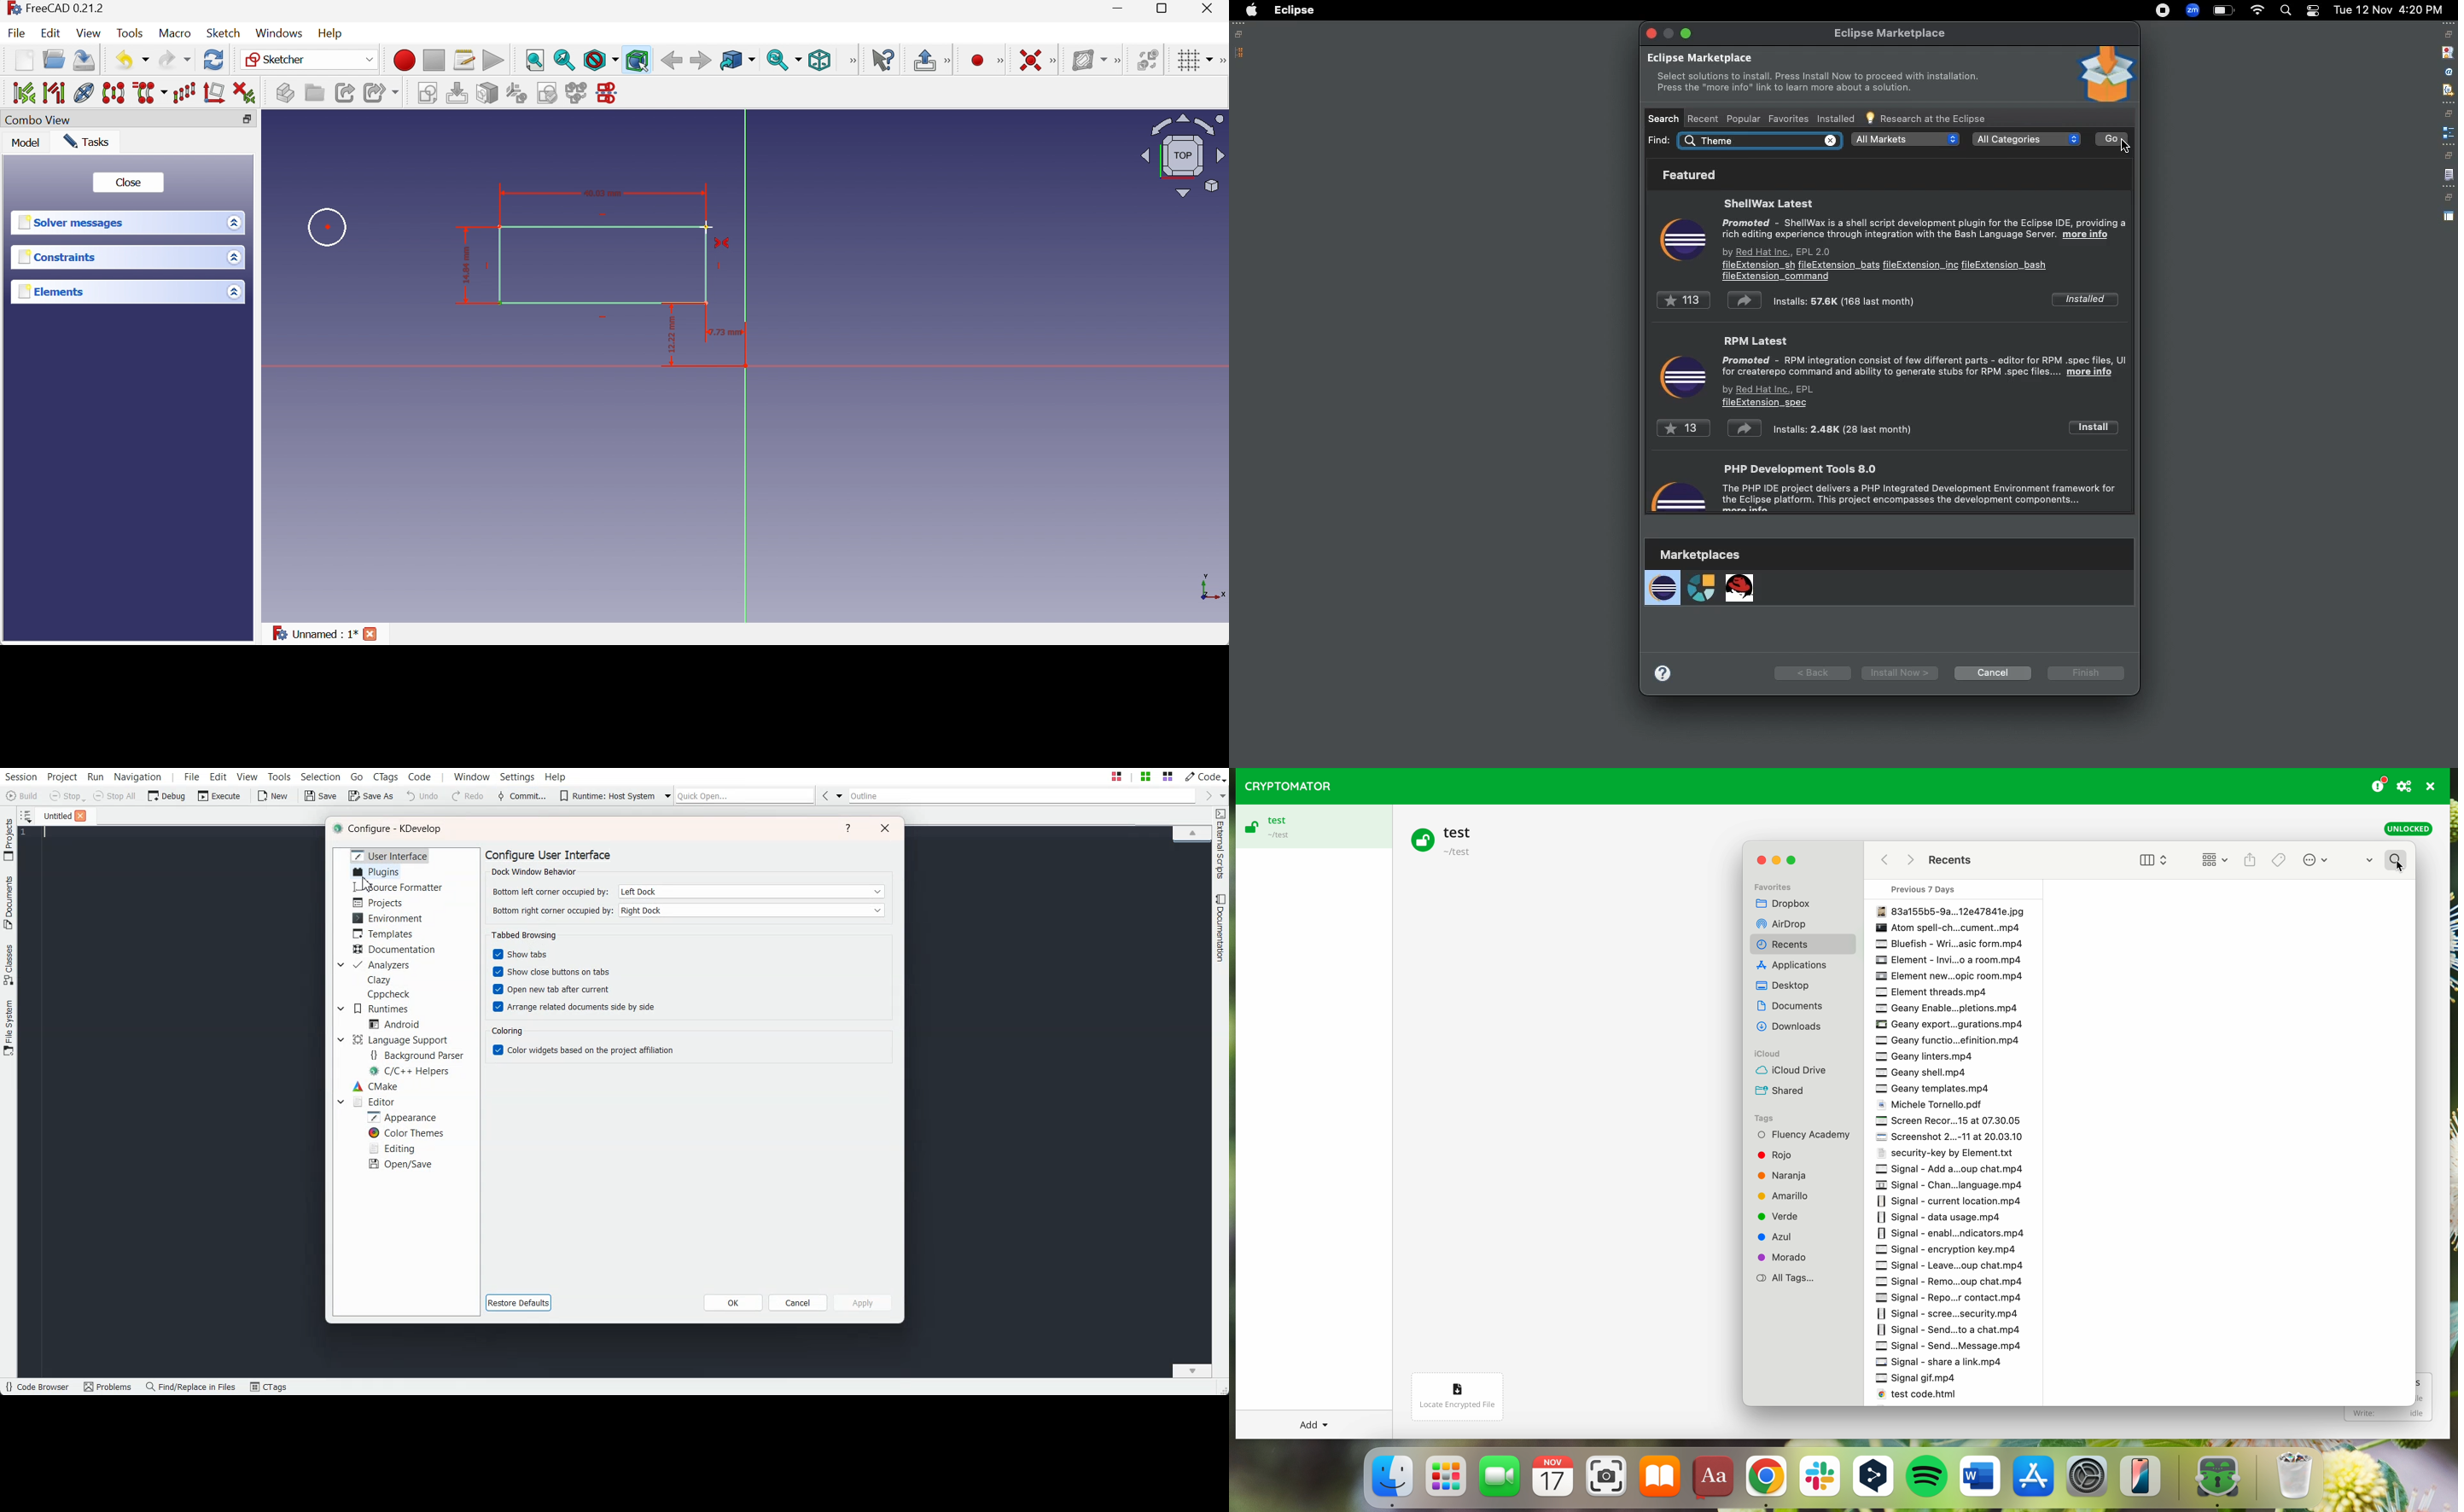 This screenshot has width=2464, height=1512. What do you see at coordinates (328, 227) in the screenshot?
I see `Circle` at bounding box center [328, 227].